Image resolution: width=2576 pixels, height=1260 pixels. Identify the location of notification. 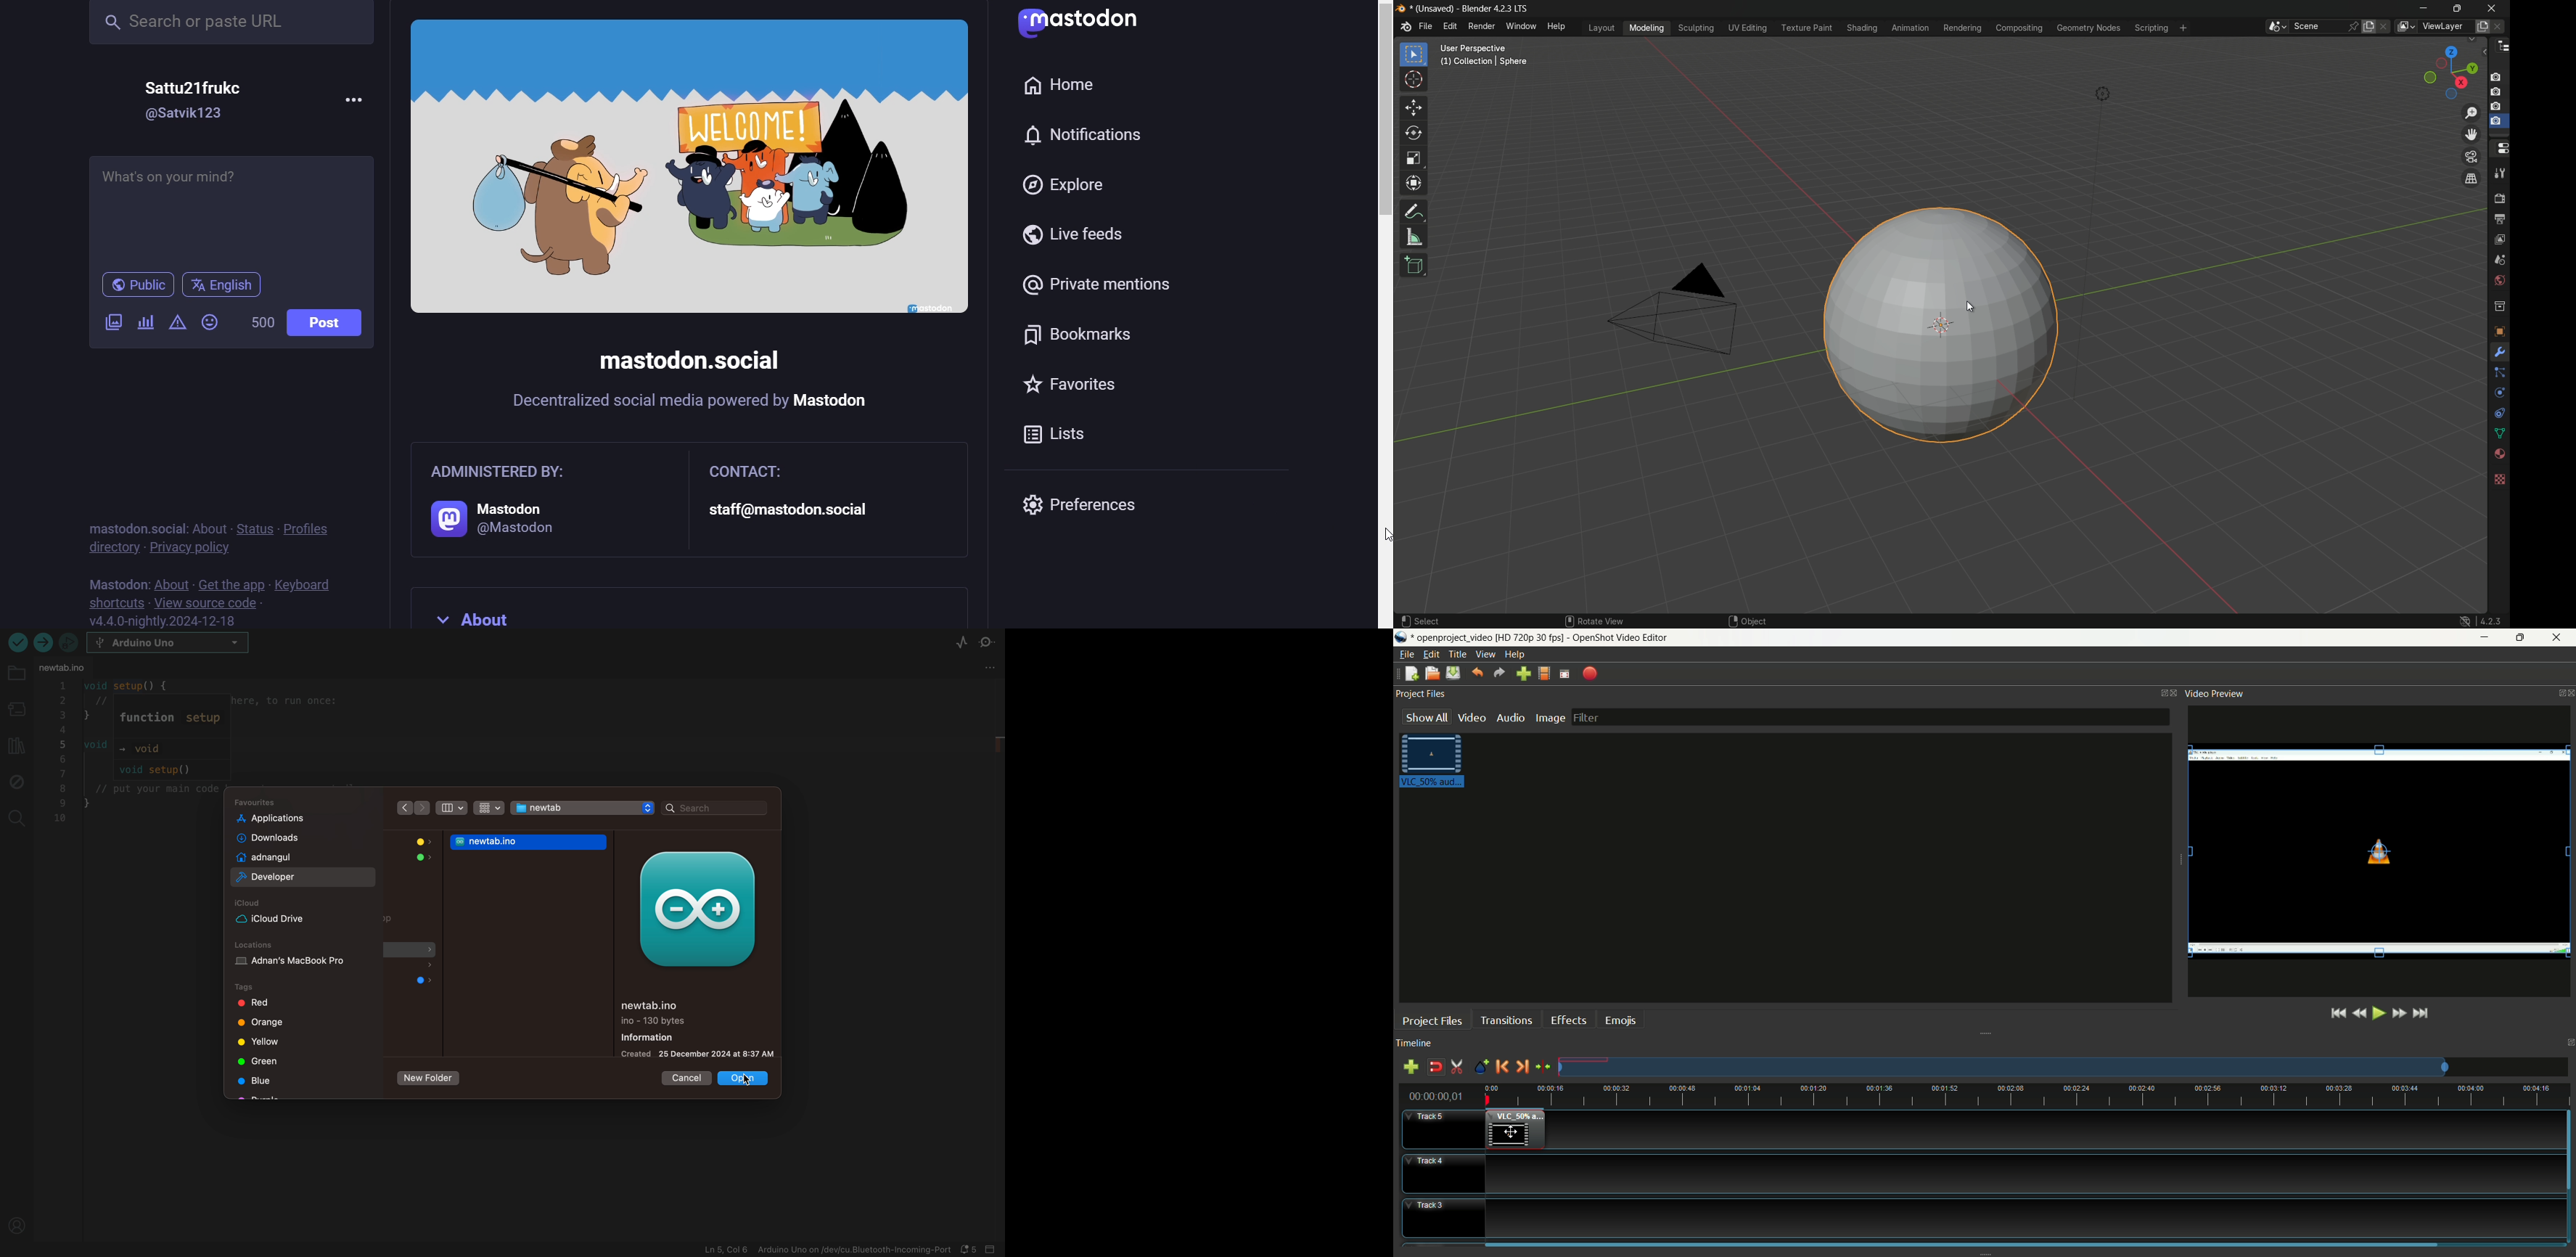
(1093, 133).